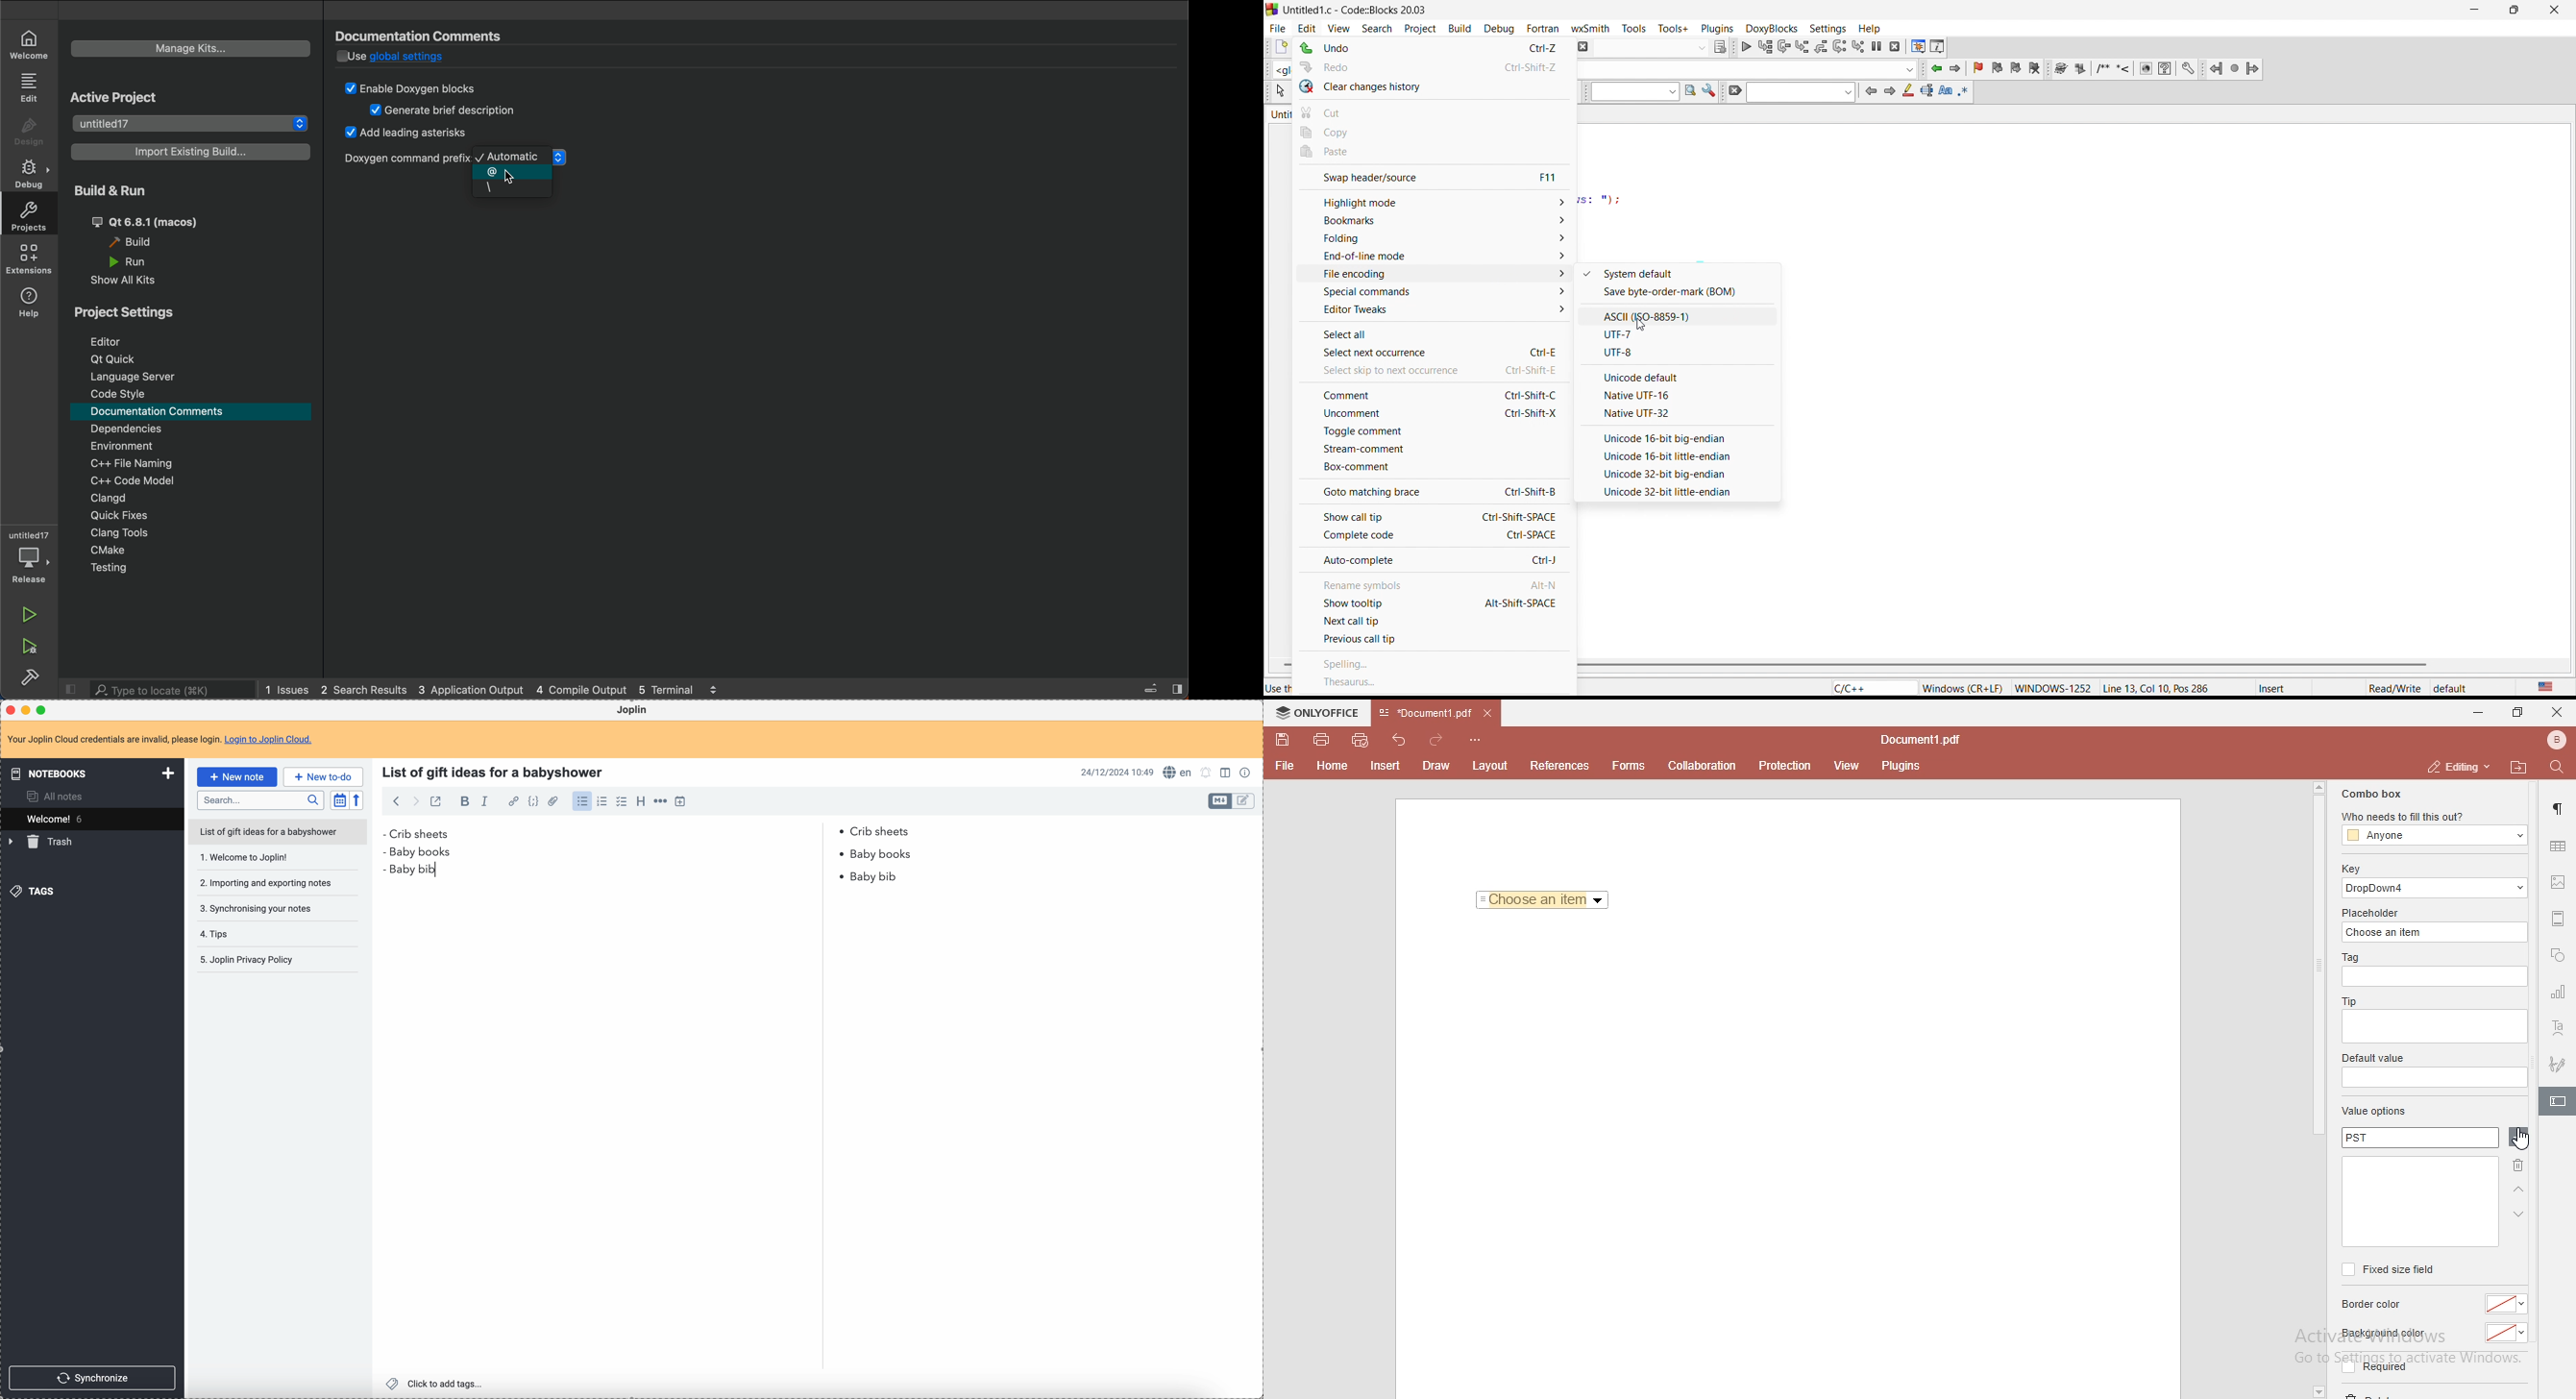 The width and height of the screenshot is (2576, 1400). What do you see at coordinates (683, 801) in the screenshot?
I see `insert time` at bounding box center [683, 801].